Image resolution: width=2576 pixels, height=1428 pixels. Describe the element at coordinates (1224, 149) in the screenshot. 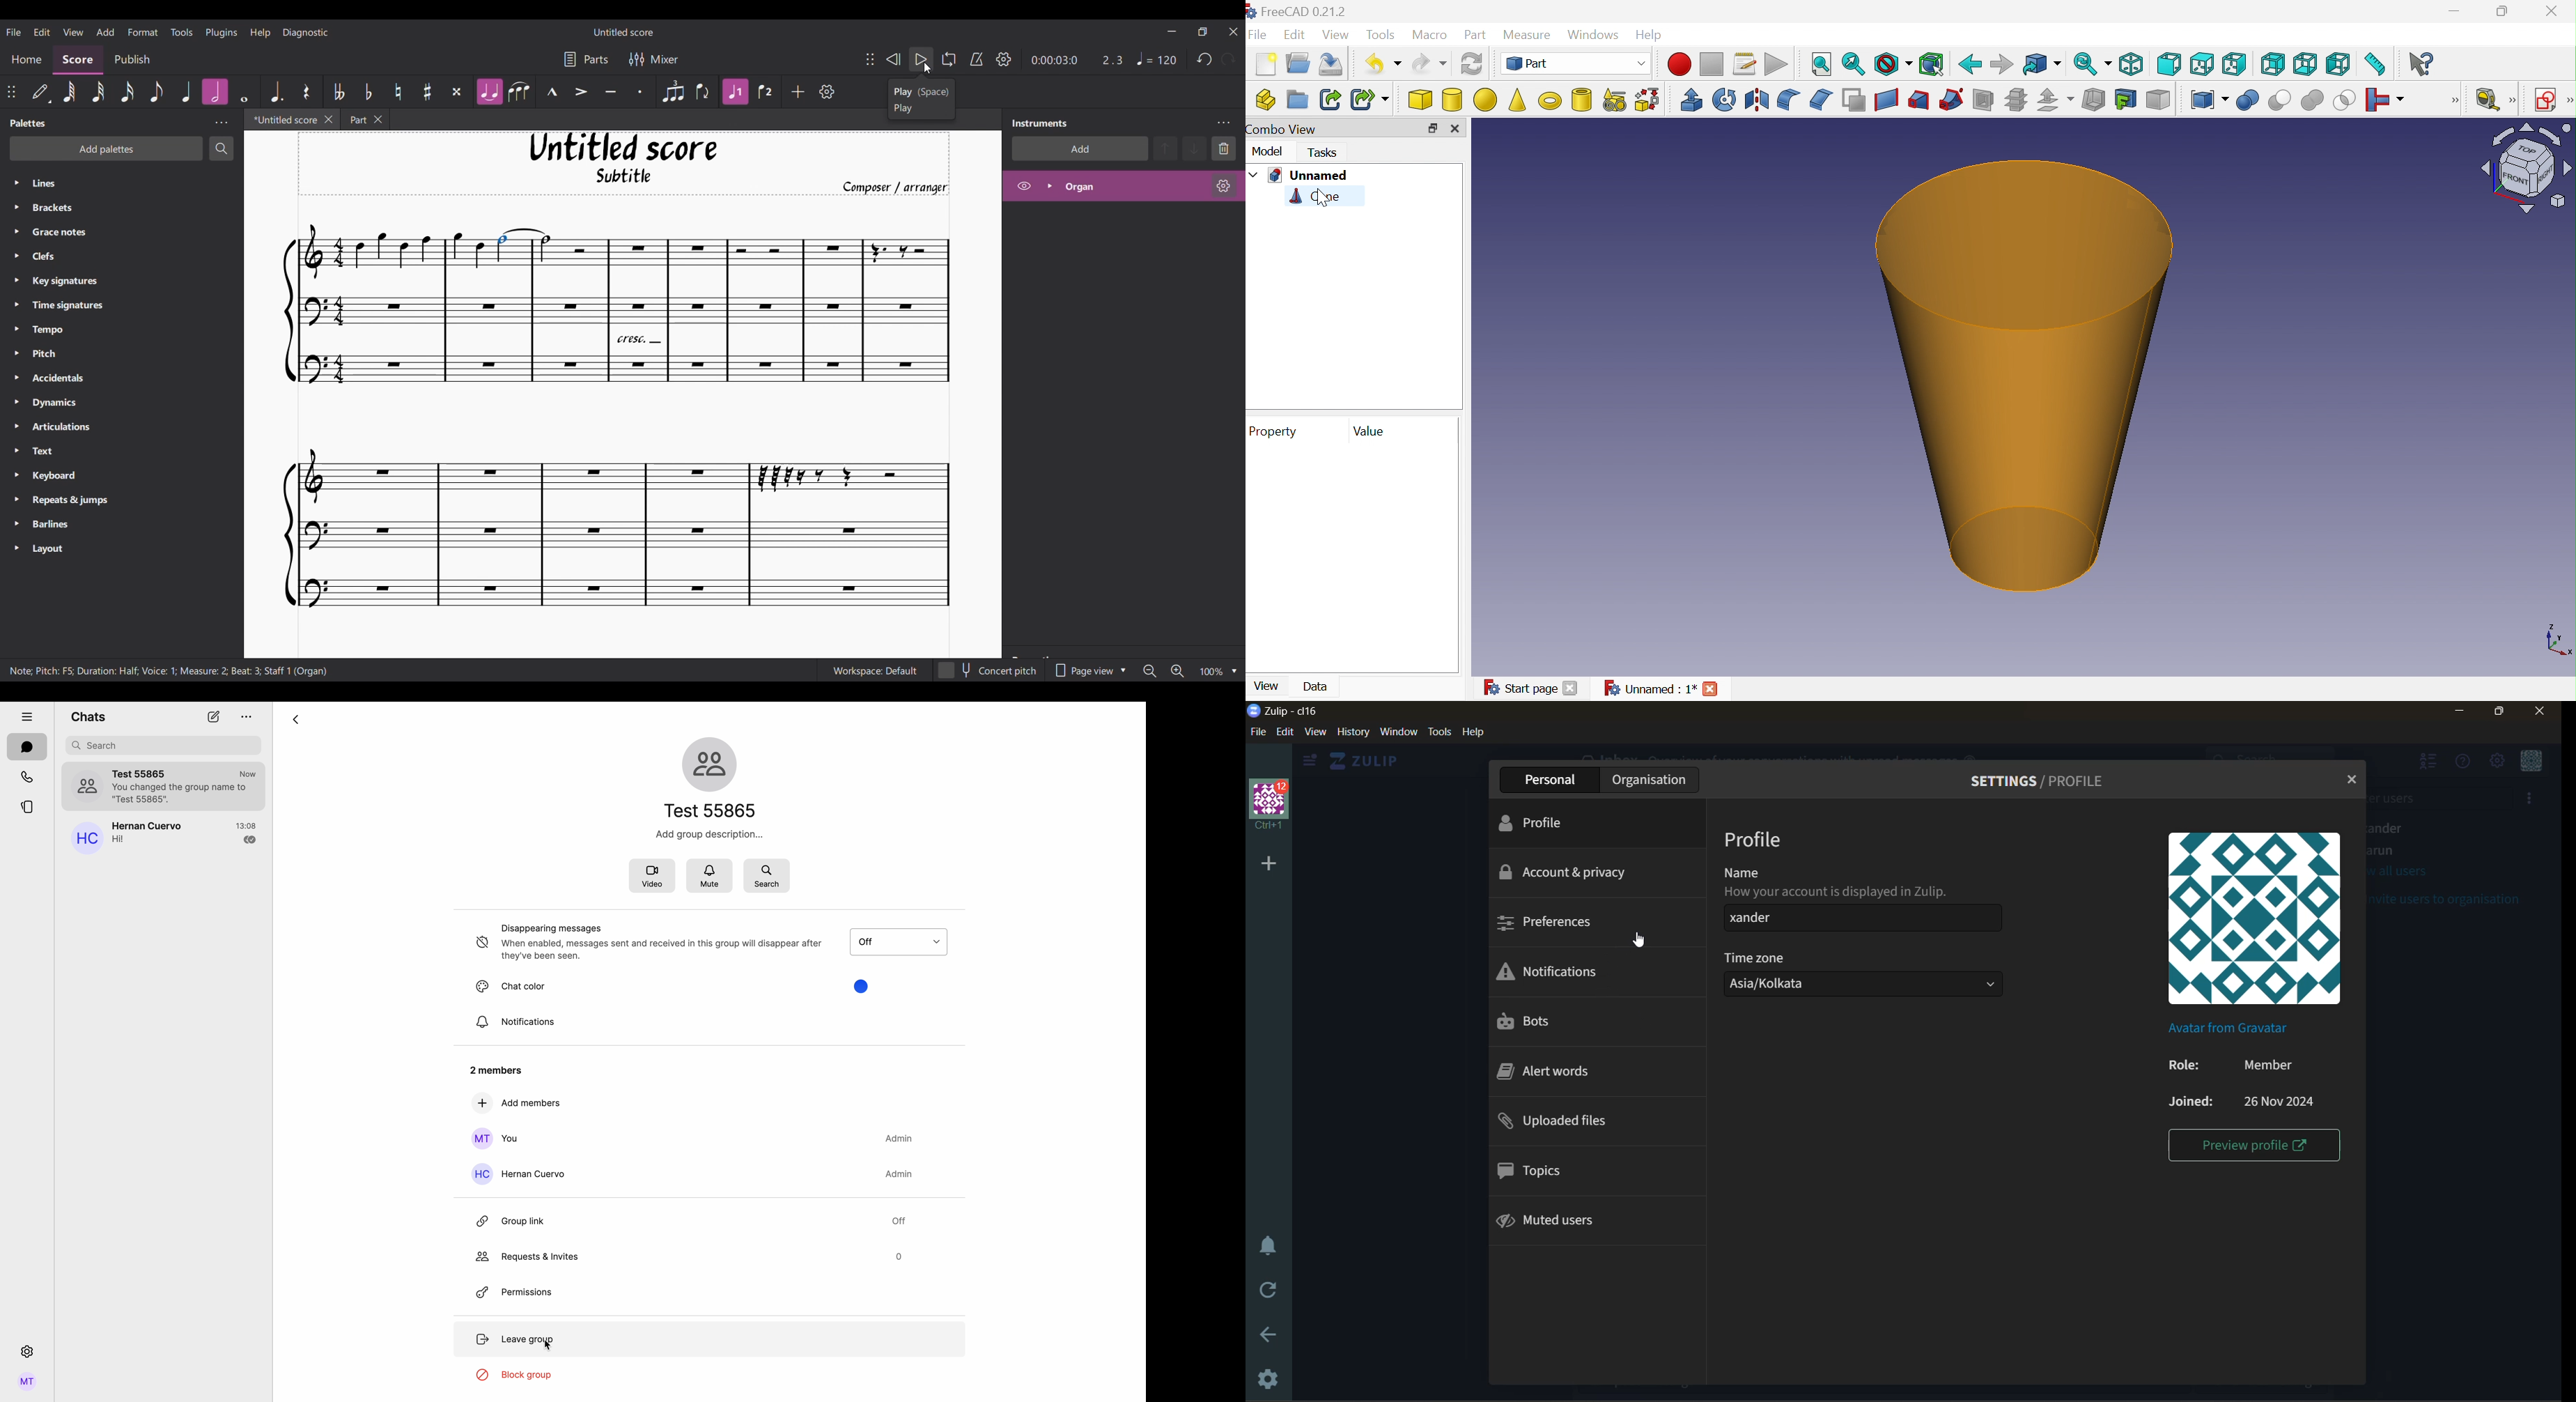

I see `Delete` at that location.